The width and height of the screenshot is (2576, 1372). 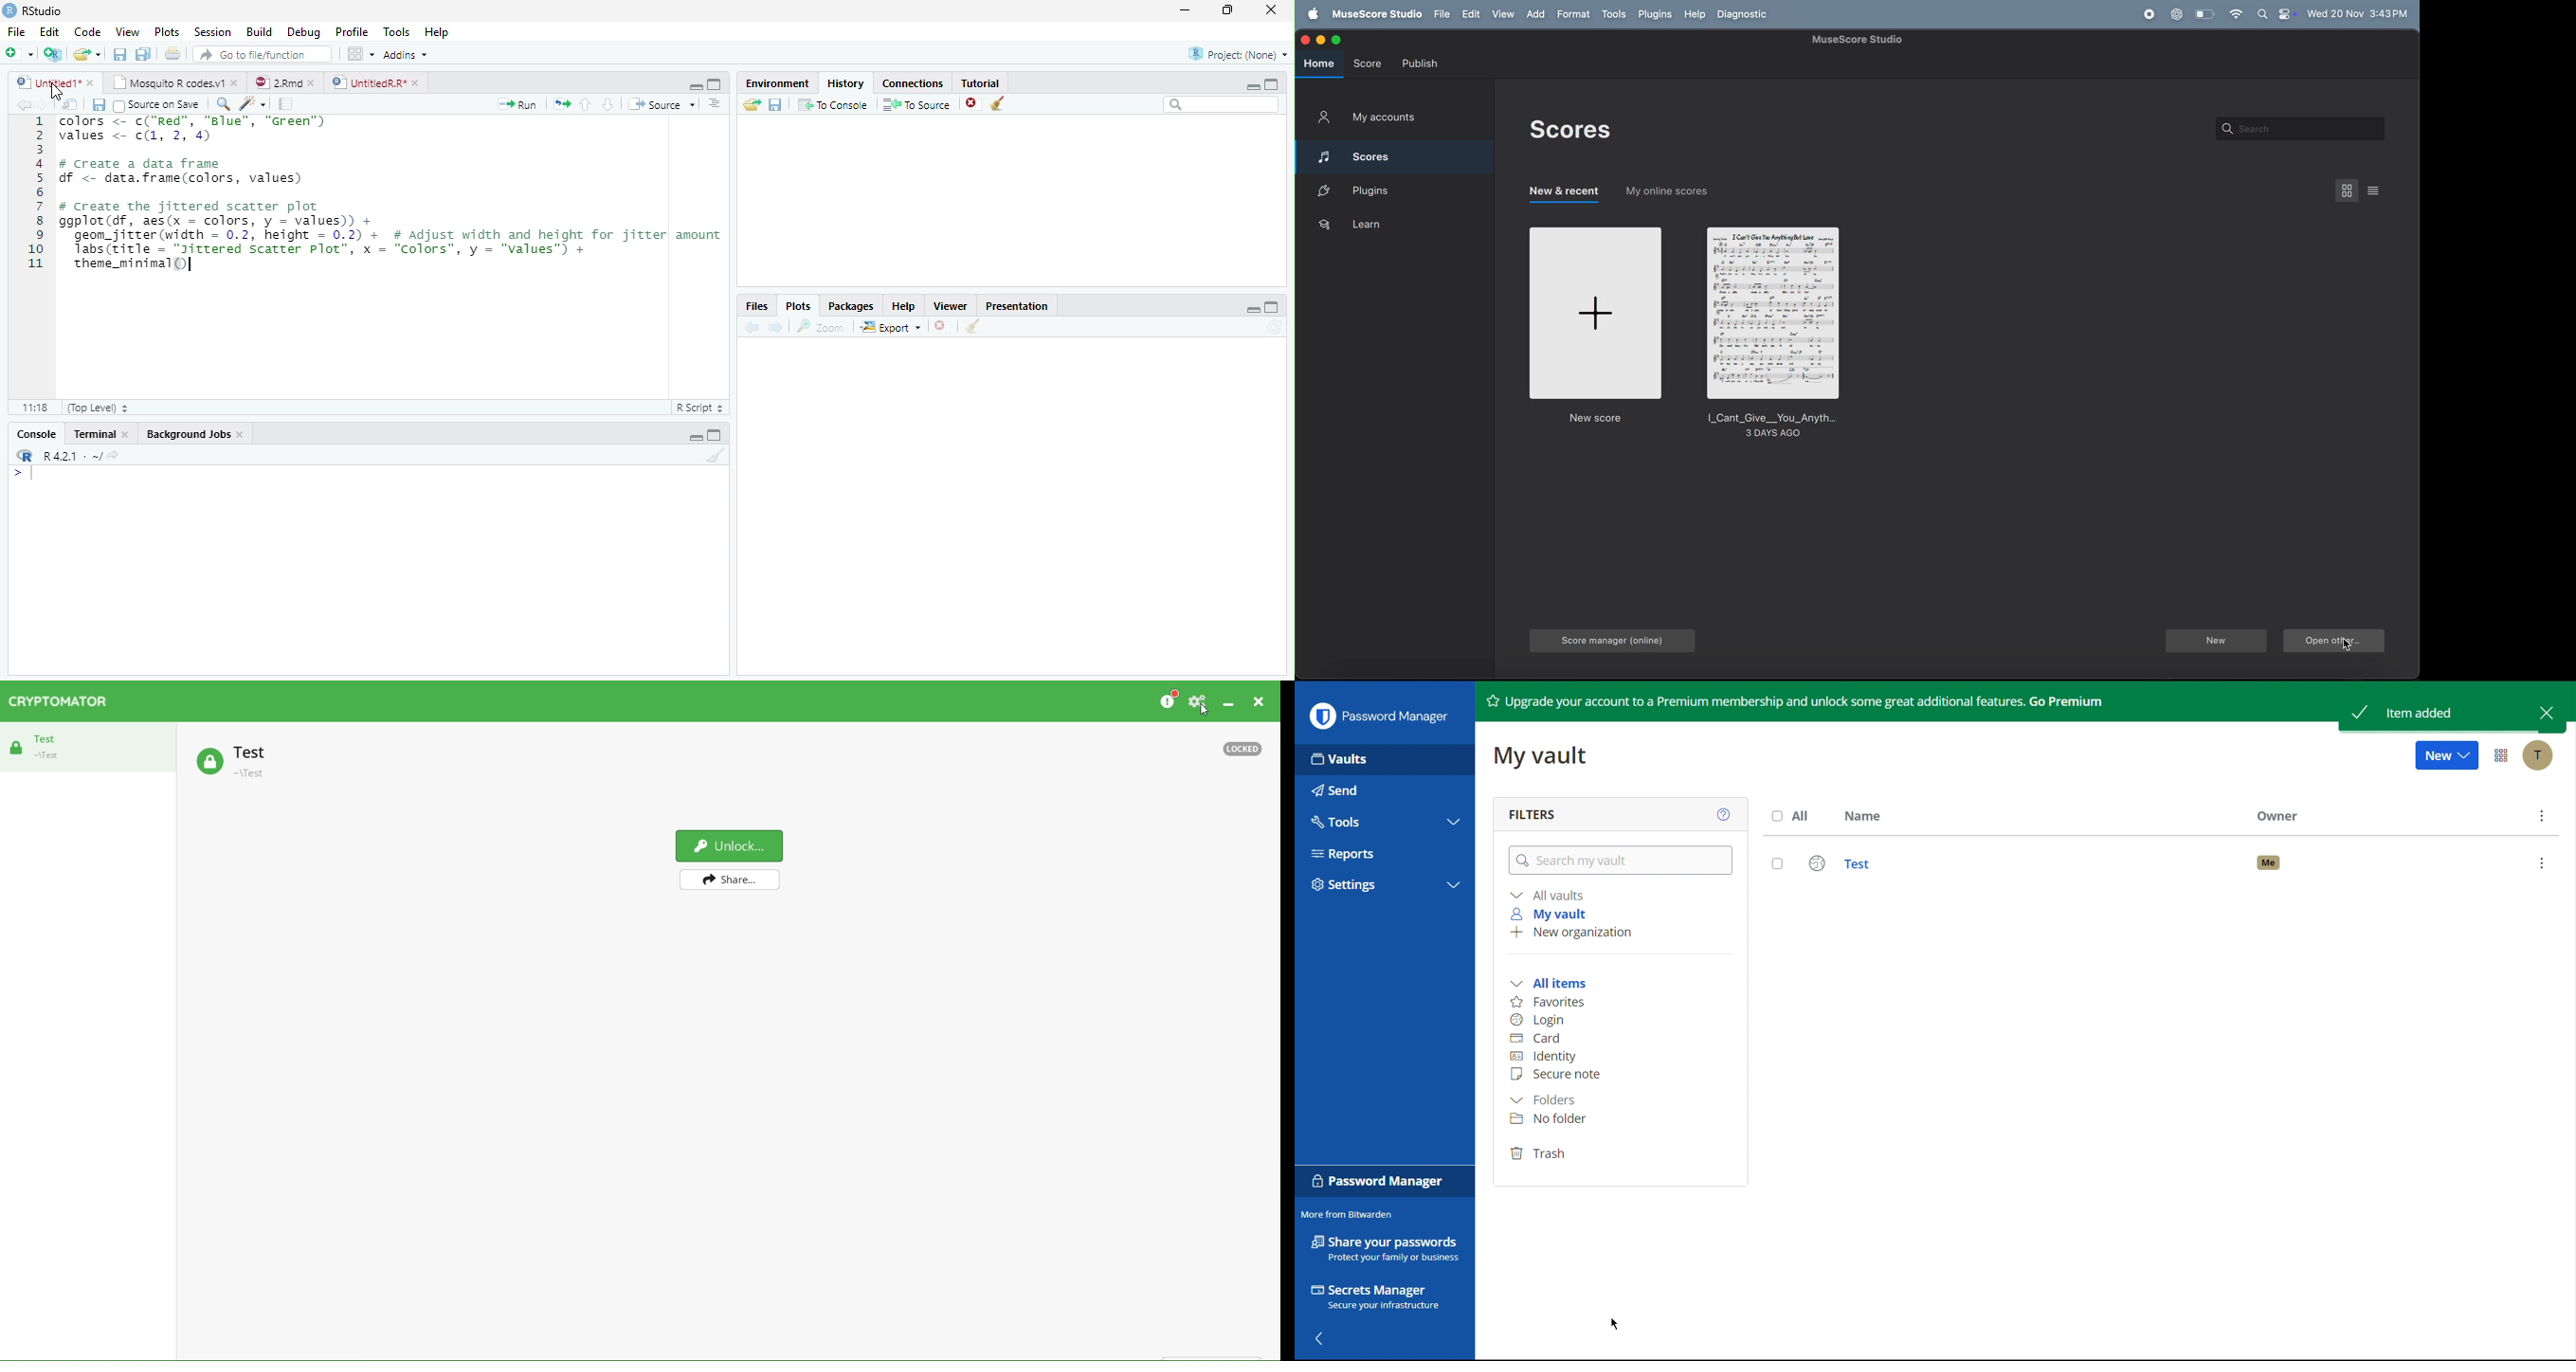 I want to click on close, so click(x=311, y=83).